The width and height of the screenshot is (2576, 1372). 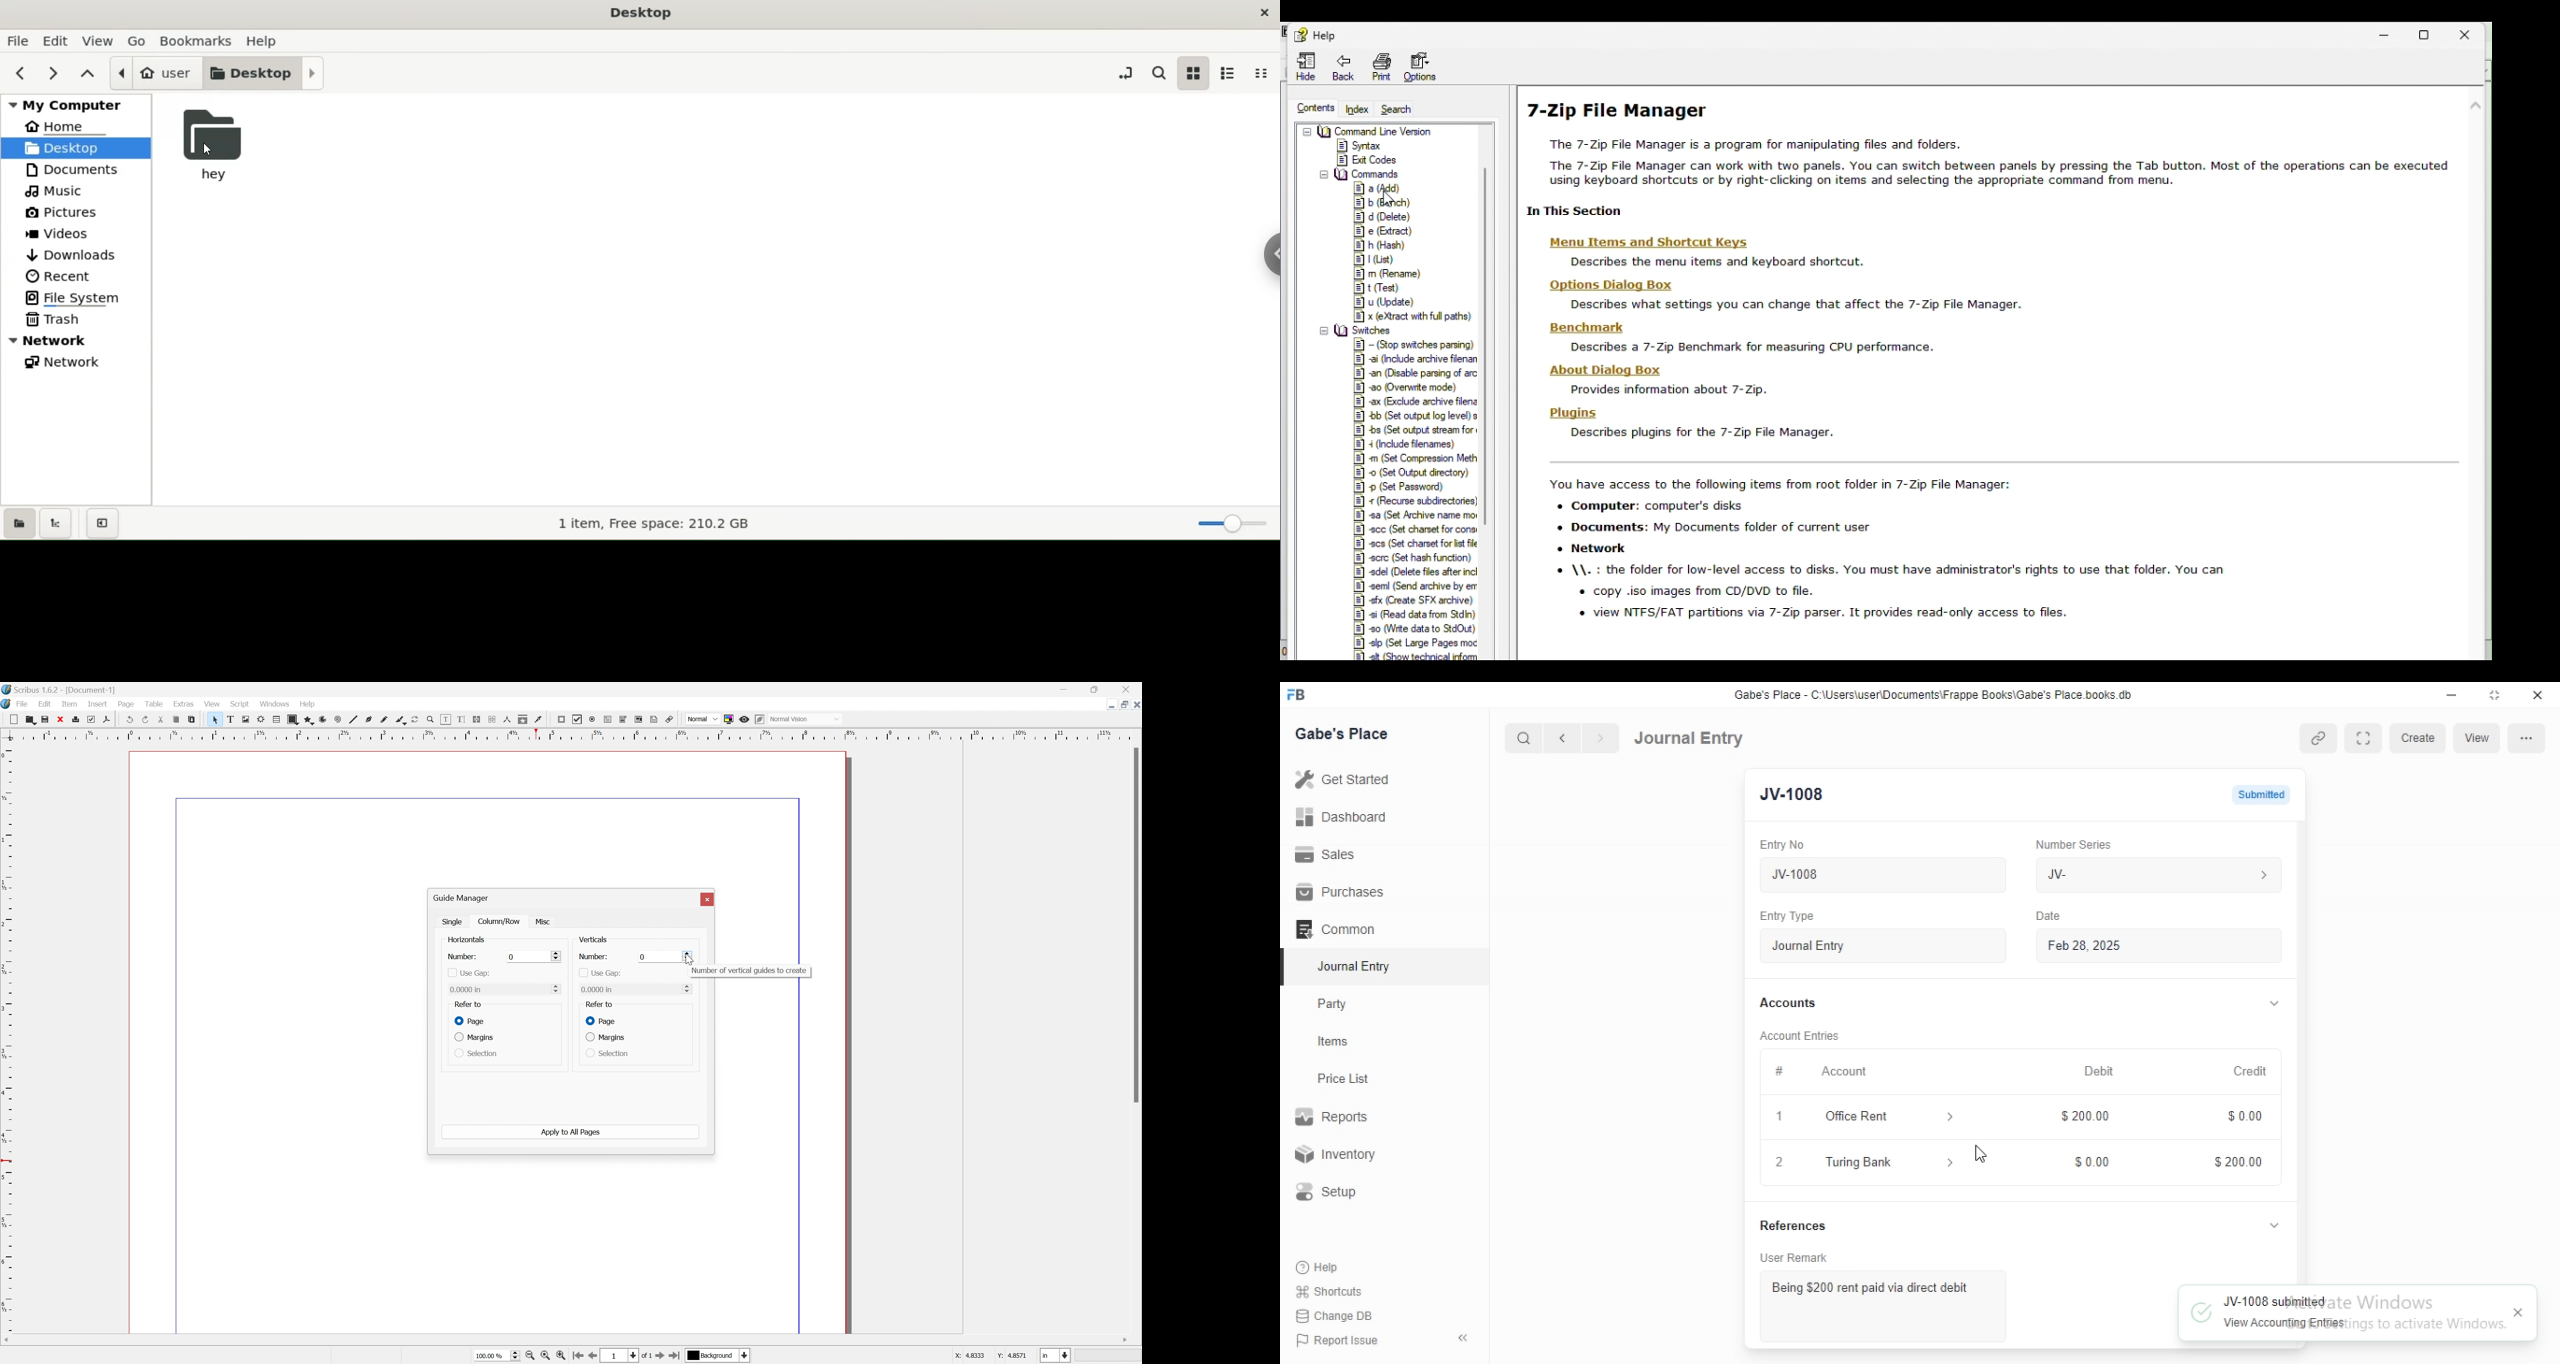 I want to click on arc, so click(x=322, y=720).